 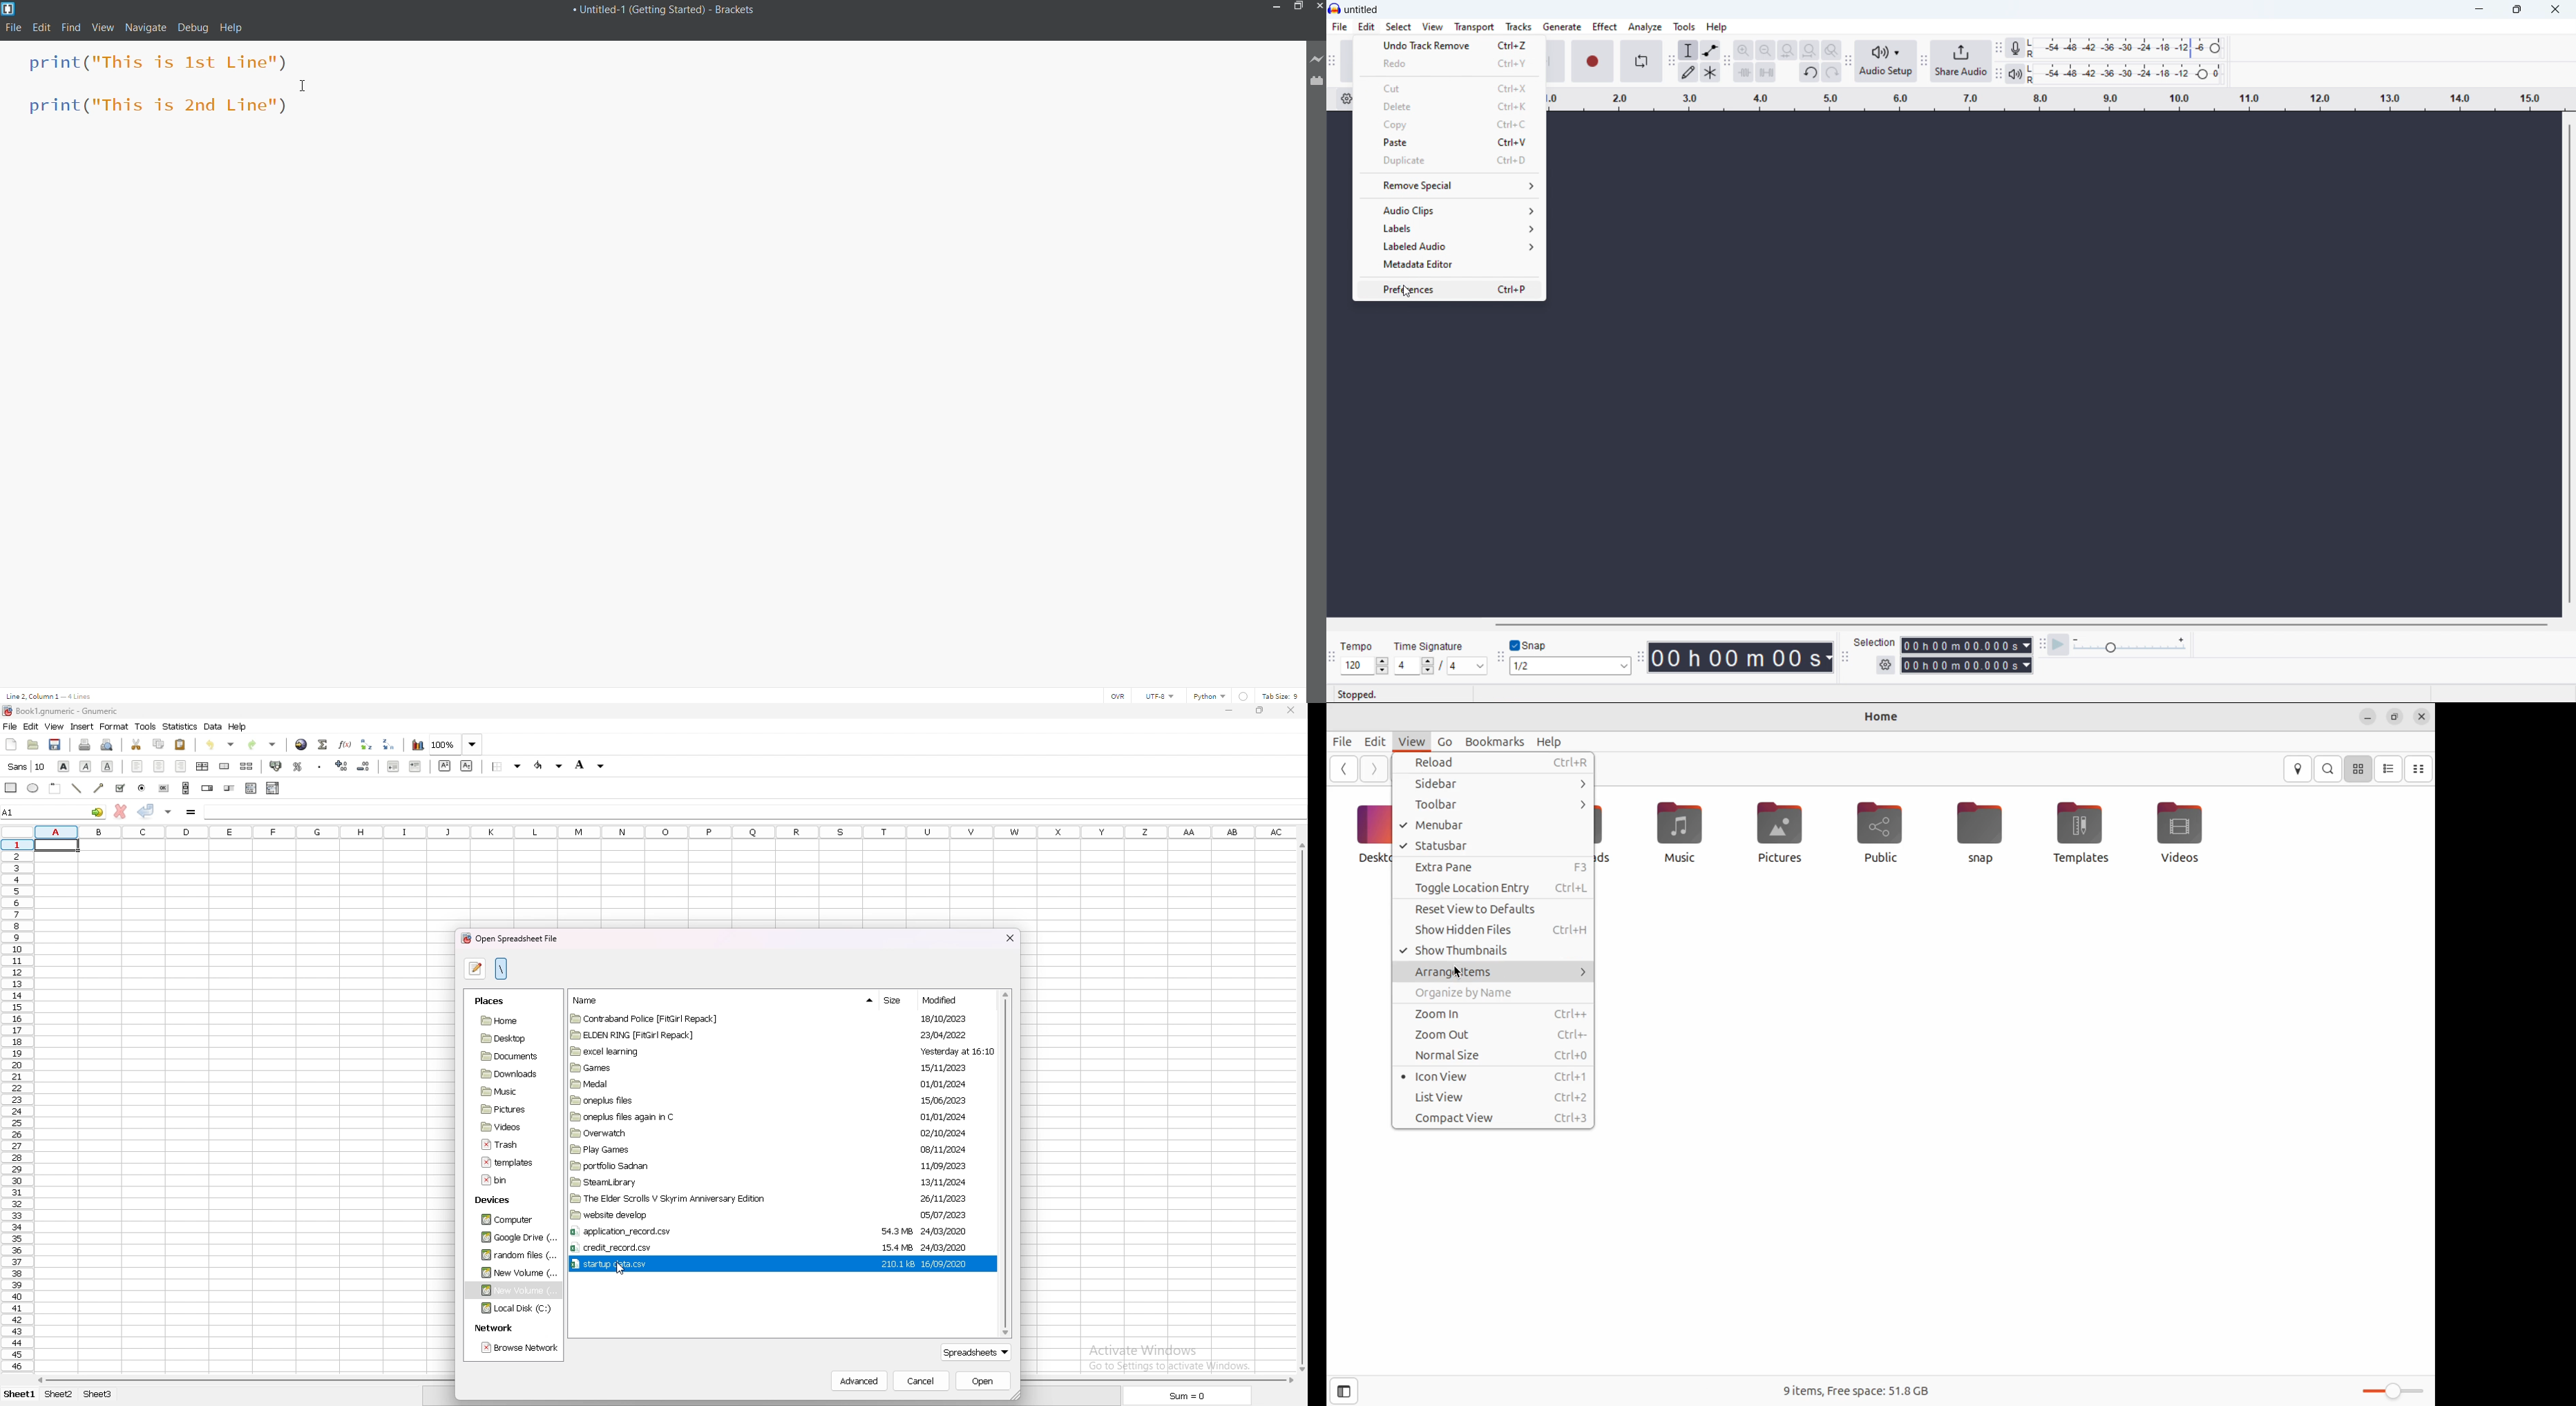 What do you see at coordinates (502, 969) in the screenshot?
I see `location` at bounding box center [502, 969].